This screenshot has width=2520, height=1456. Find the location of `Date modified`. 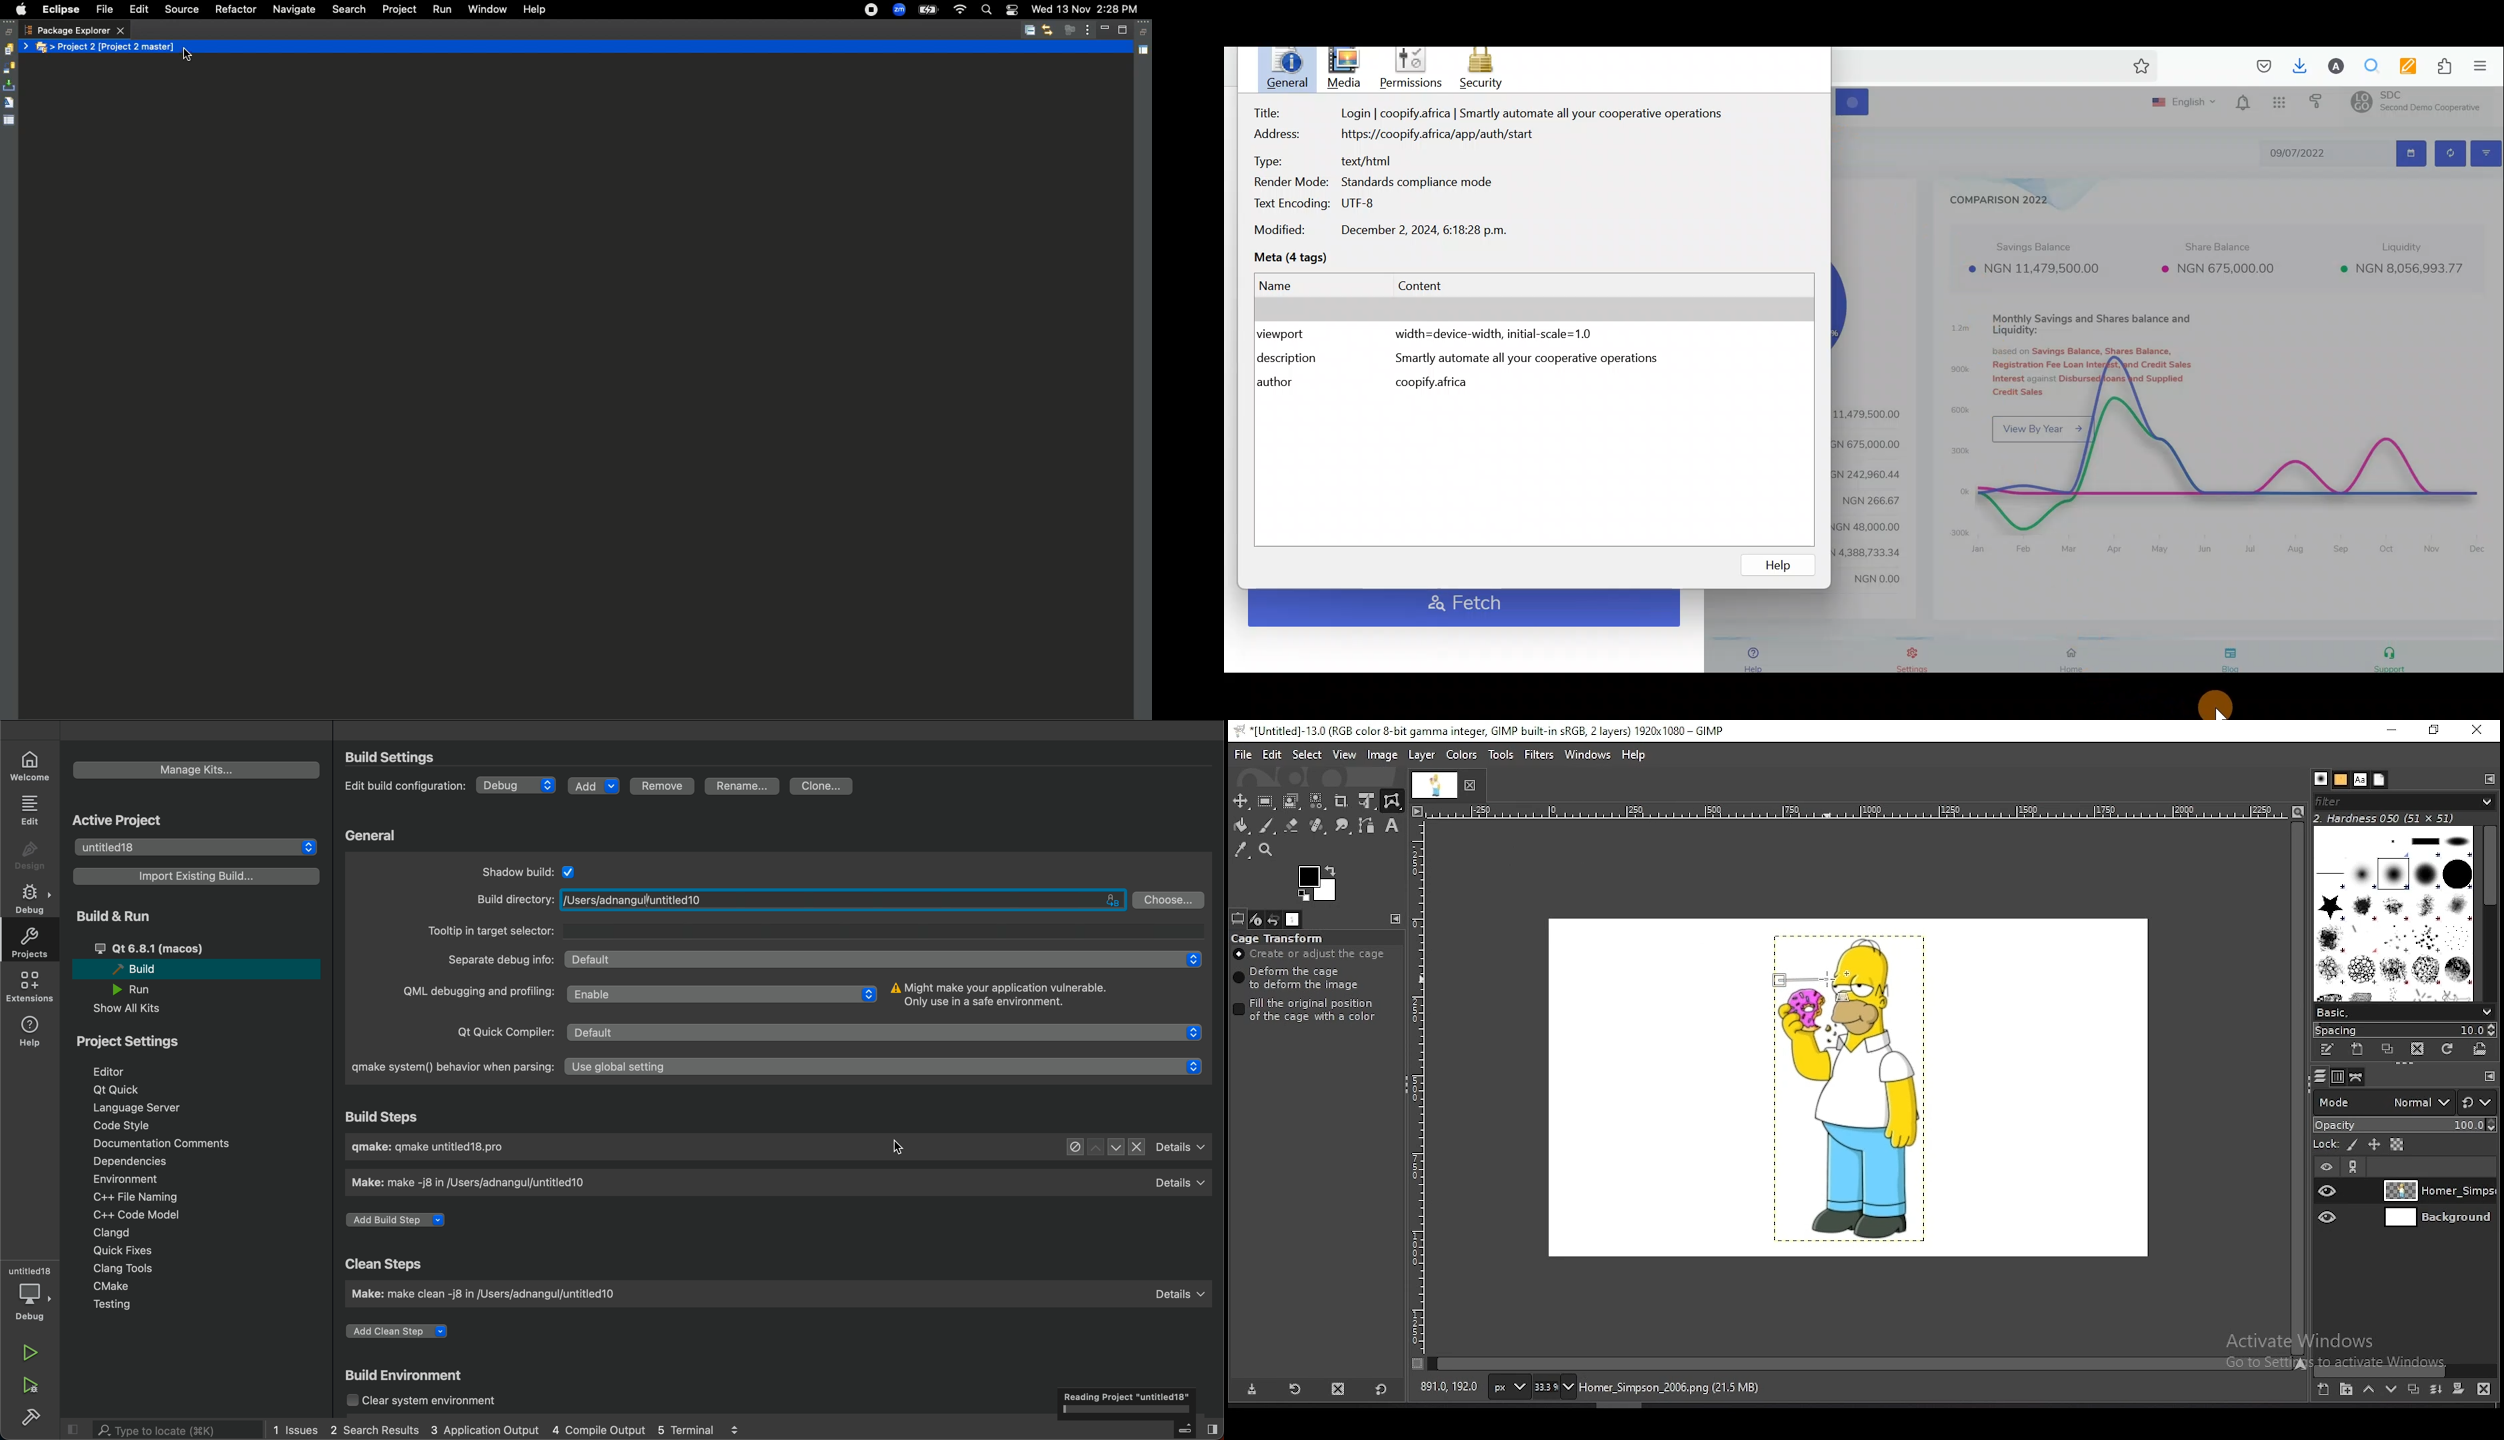

Date modified is located at coordinates (1381, 227).